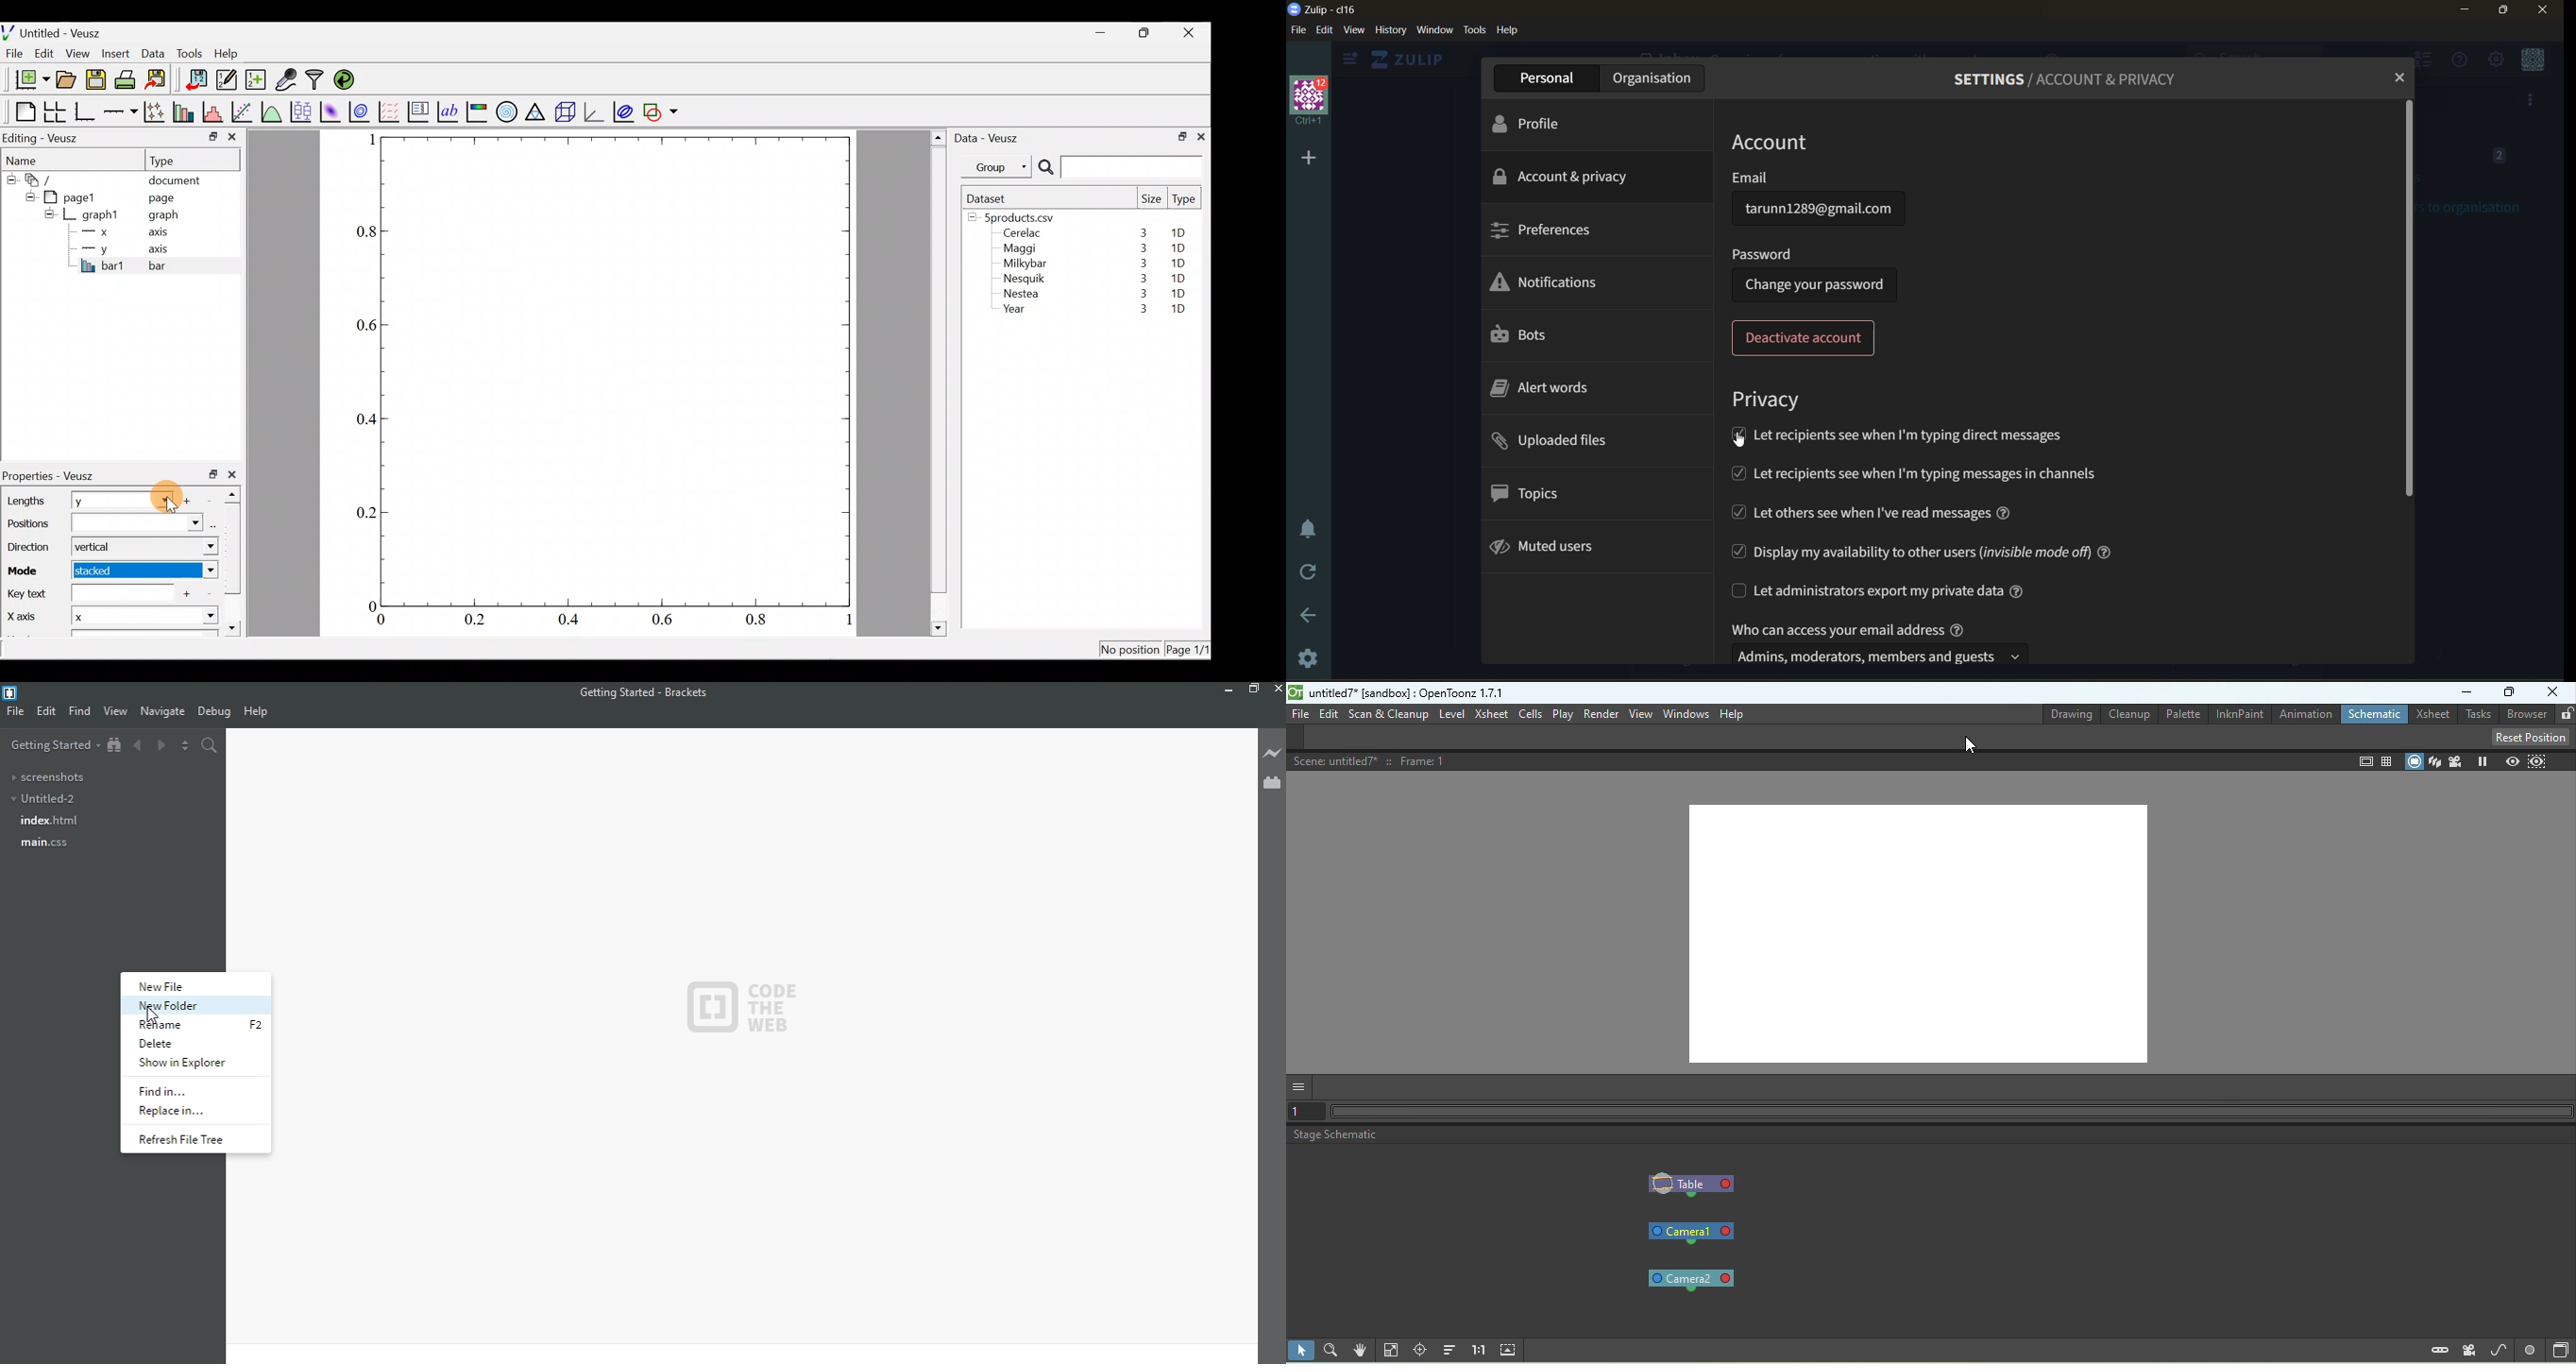  I want to click on Focus on current, so click(1423, 1351).